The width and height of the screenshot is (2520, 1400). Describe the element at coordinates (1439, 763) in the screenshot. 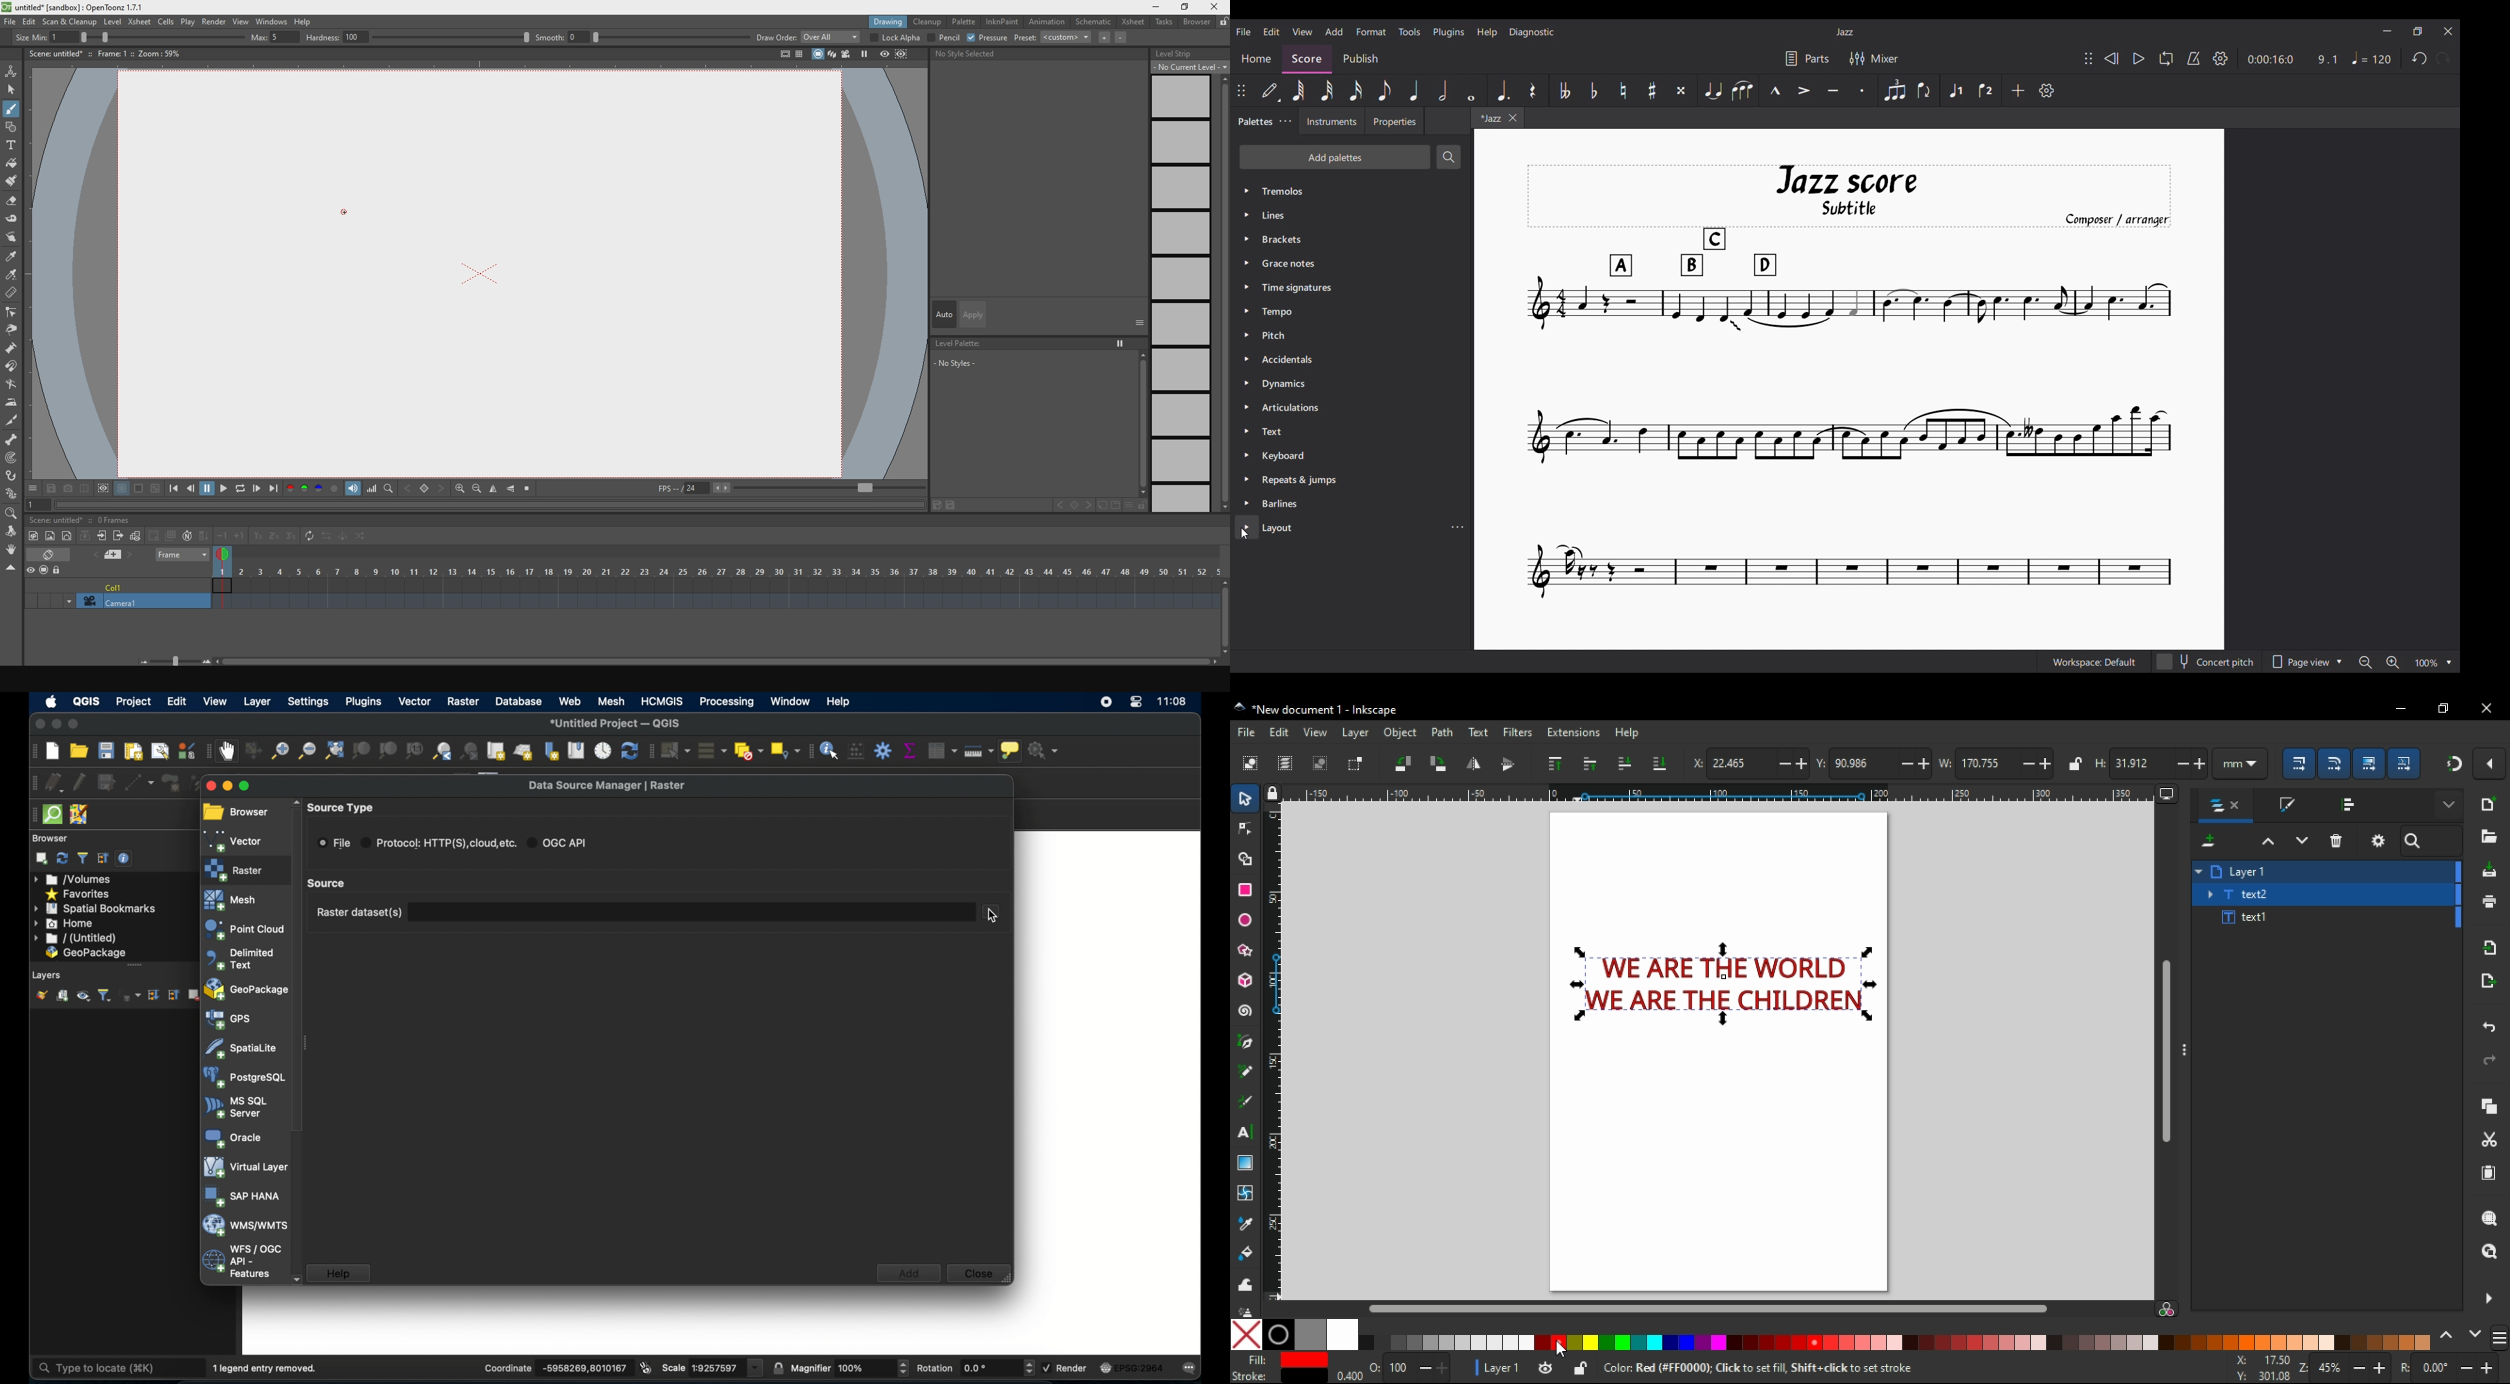

I see `object rotate 90 ` at that location.